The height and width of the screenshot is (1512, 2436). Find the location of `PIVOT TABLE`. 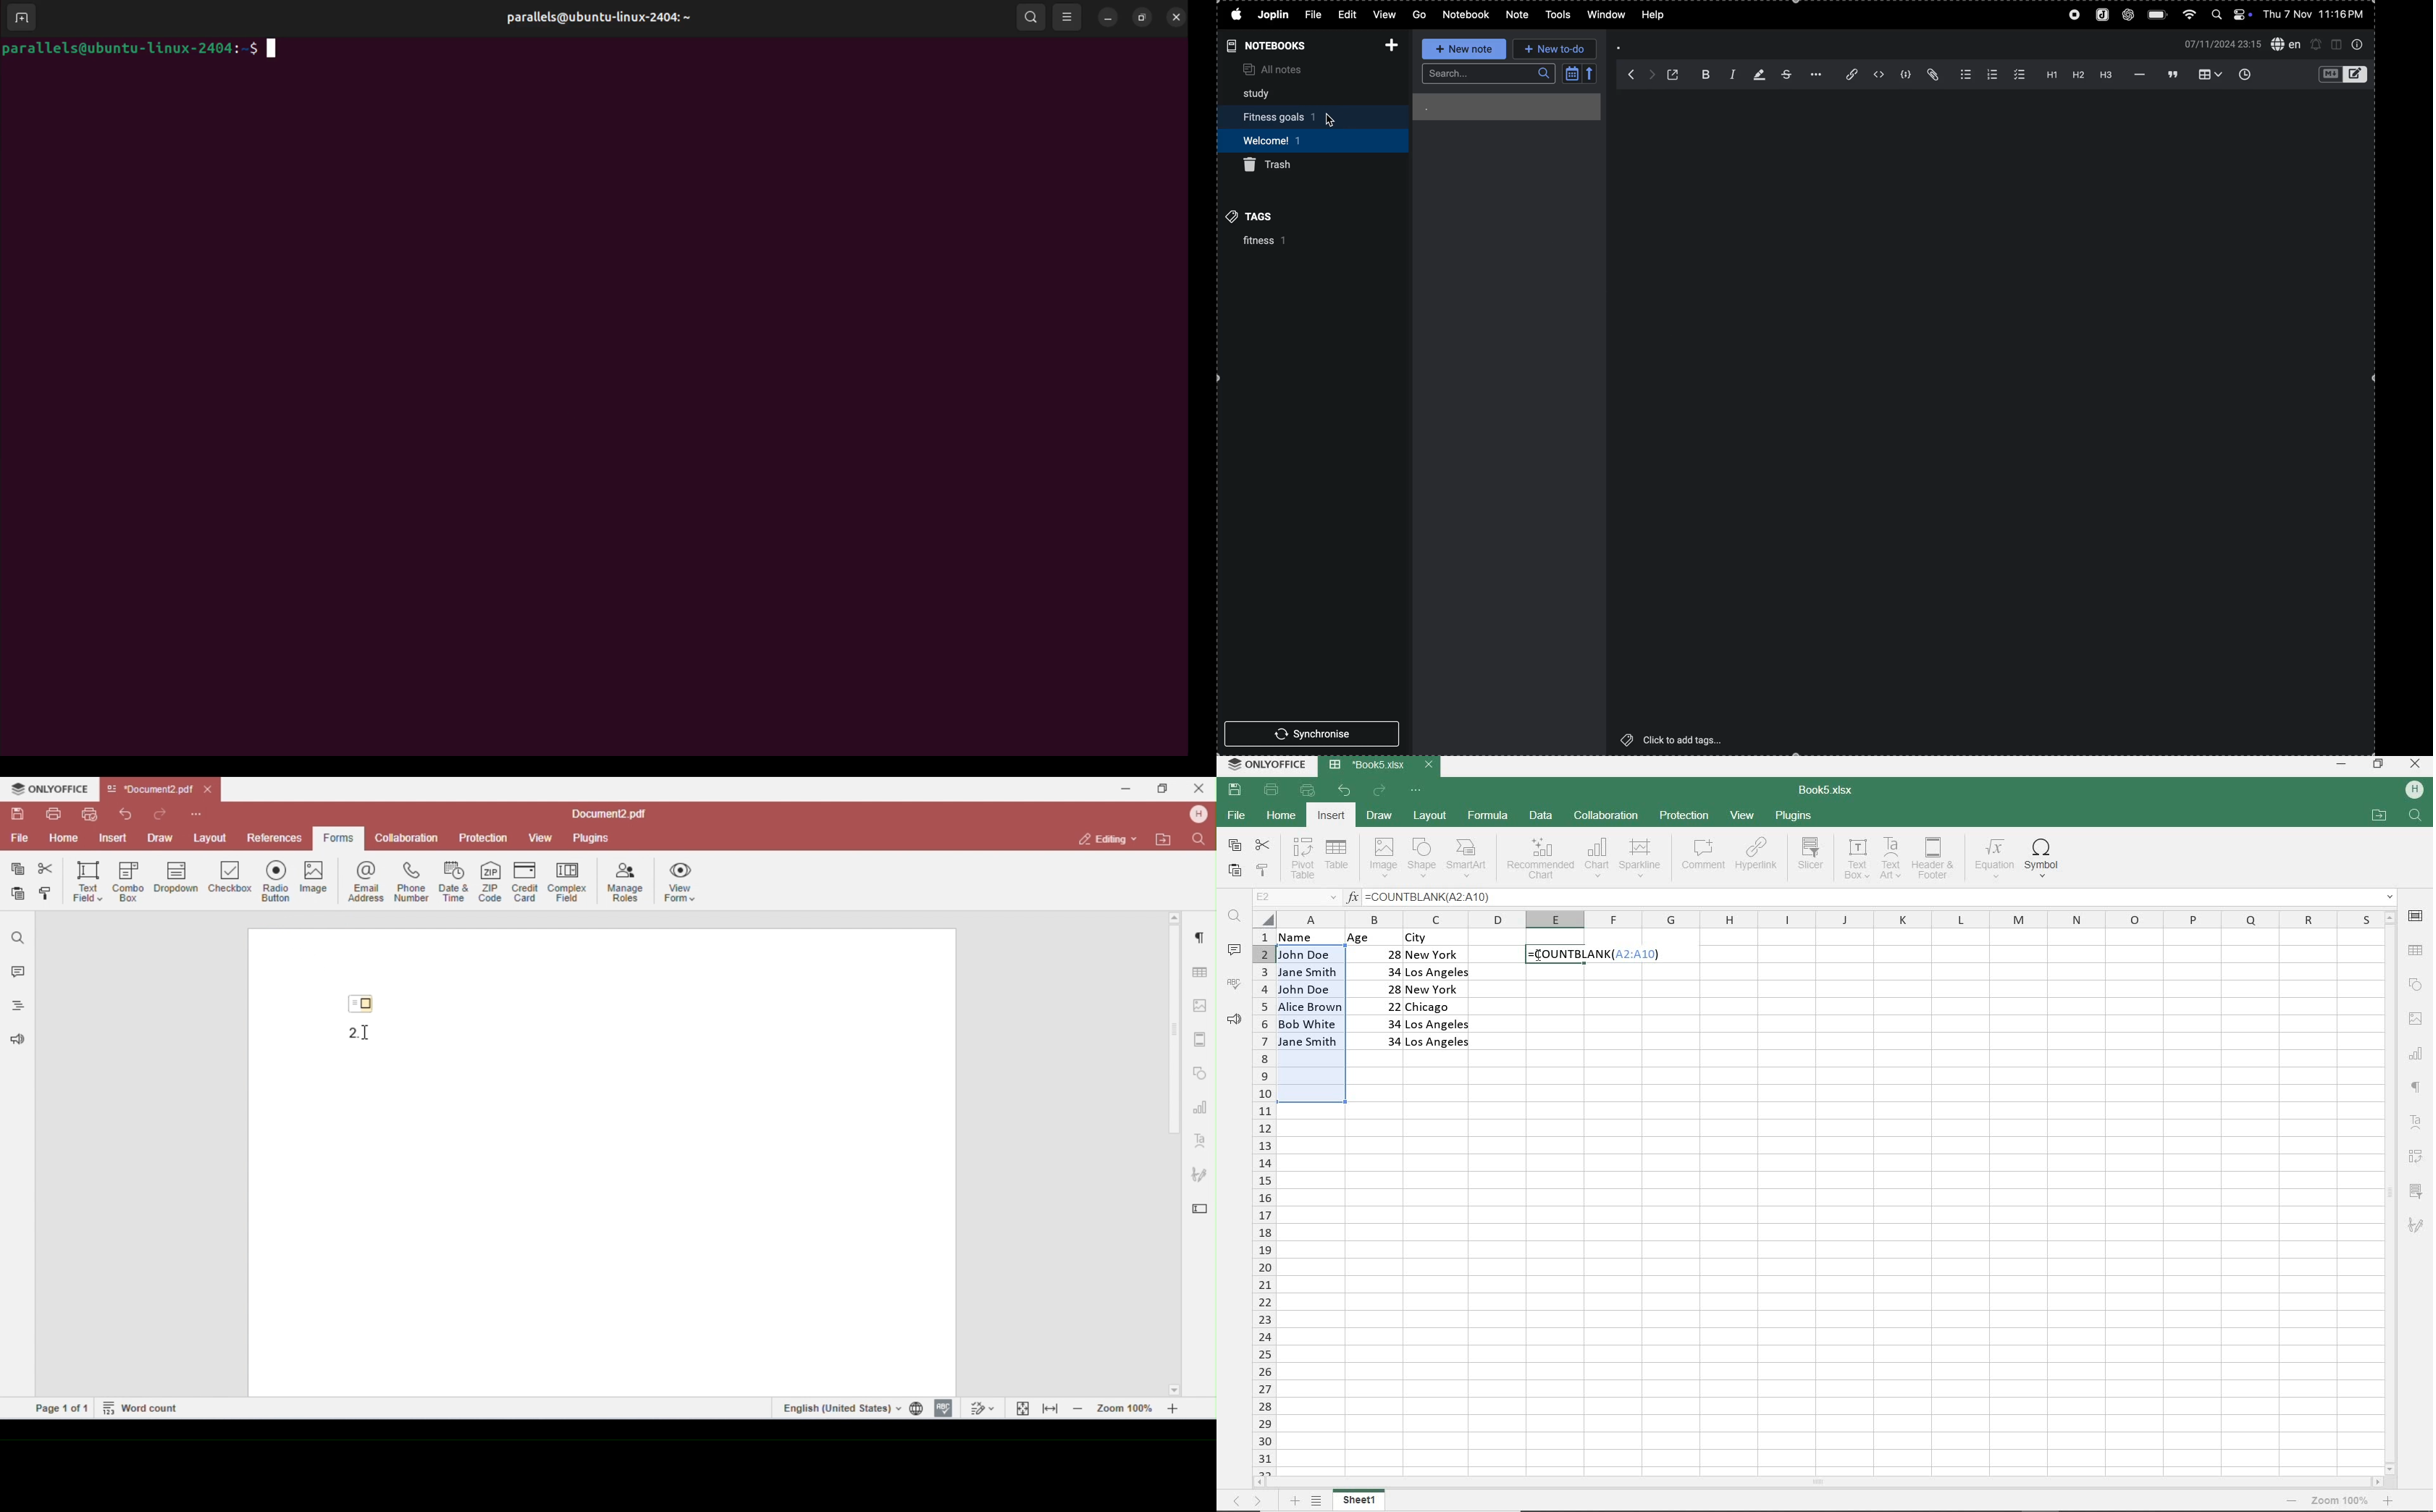

PIVOT TABLE is located at coordinates (2419, 1154).